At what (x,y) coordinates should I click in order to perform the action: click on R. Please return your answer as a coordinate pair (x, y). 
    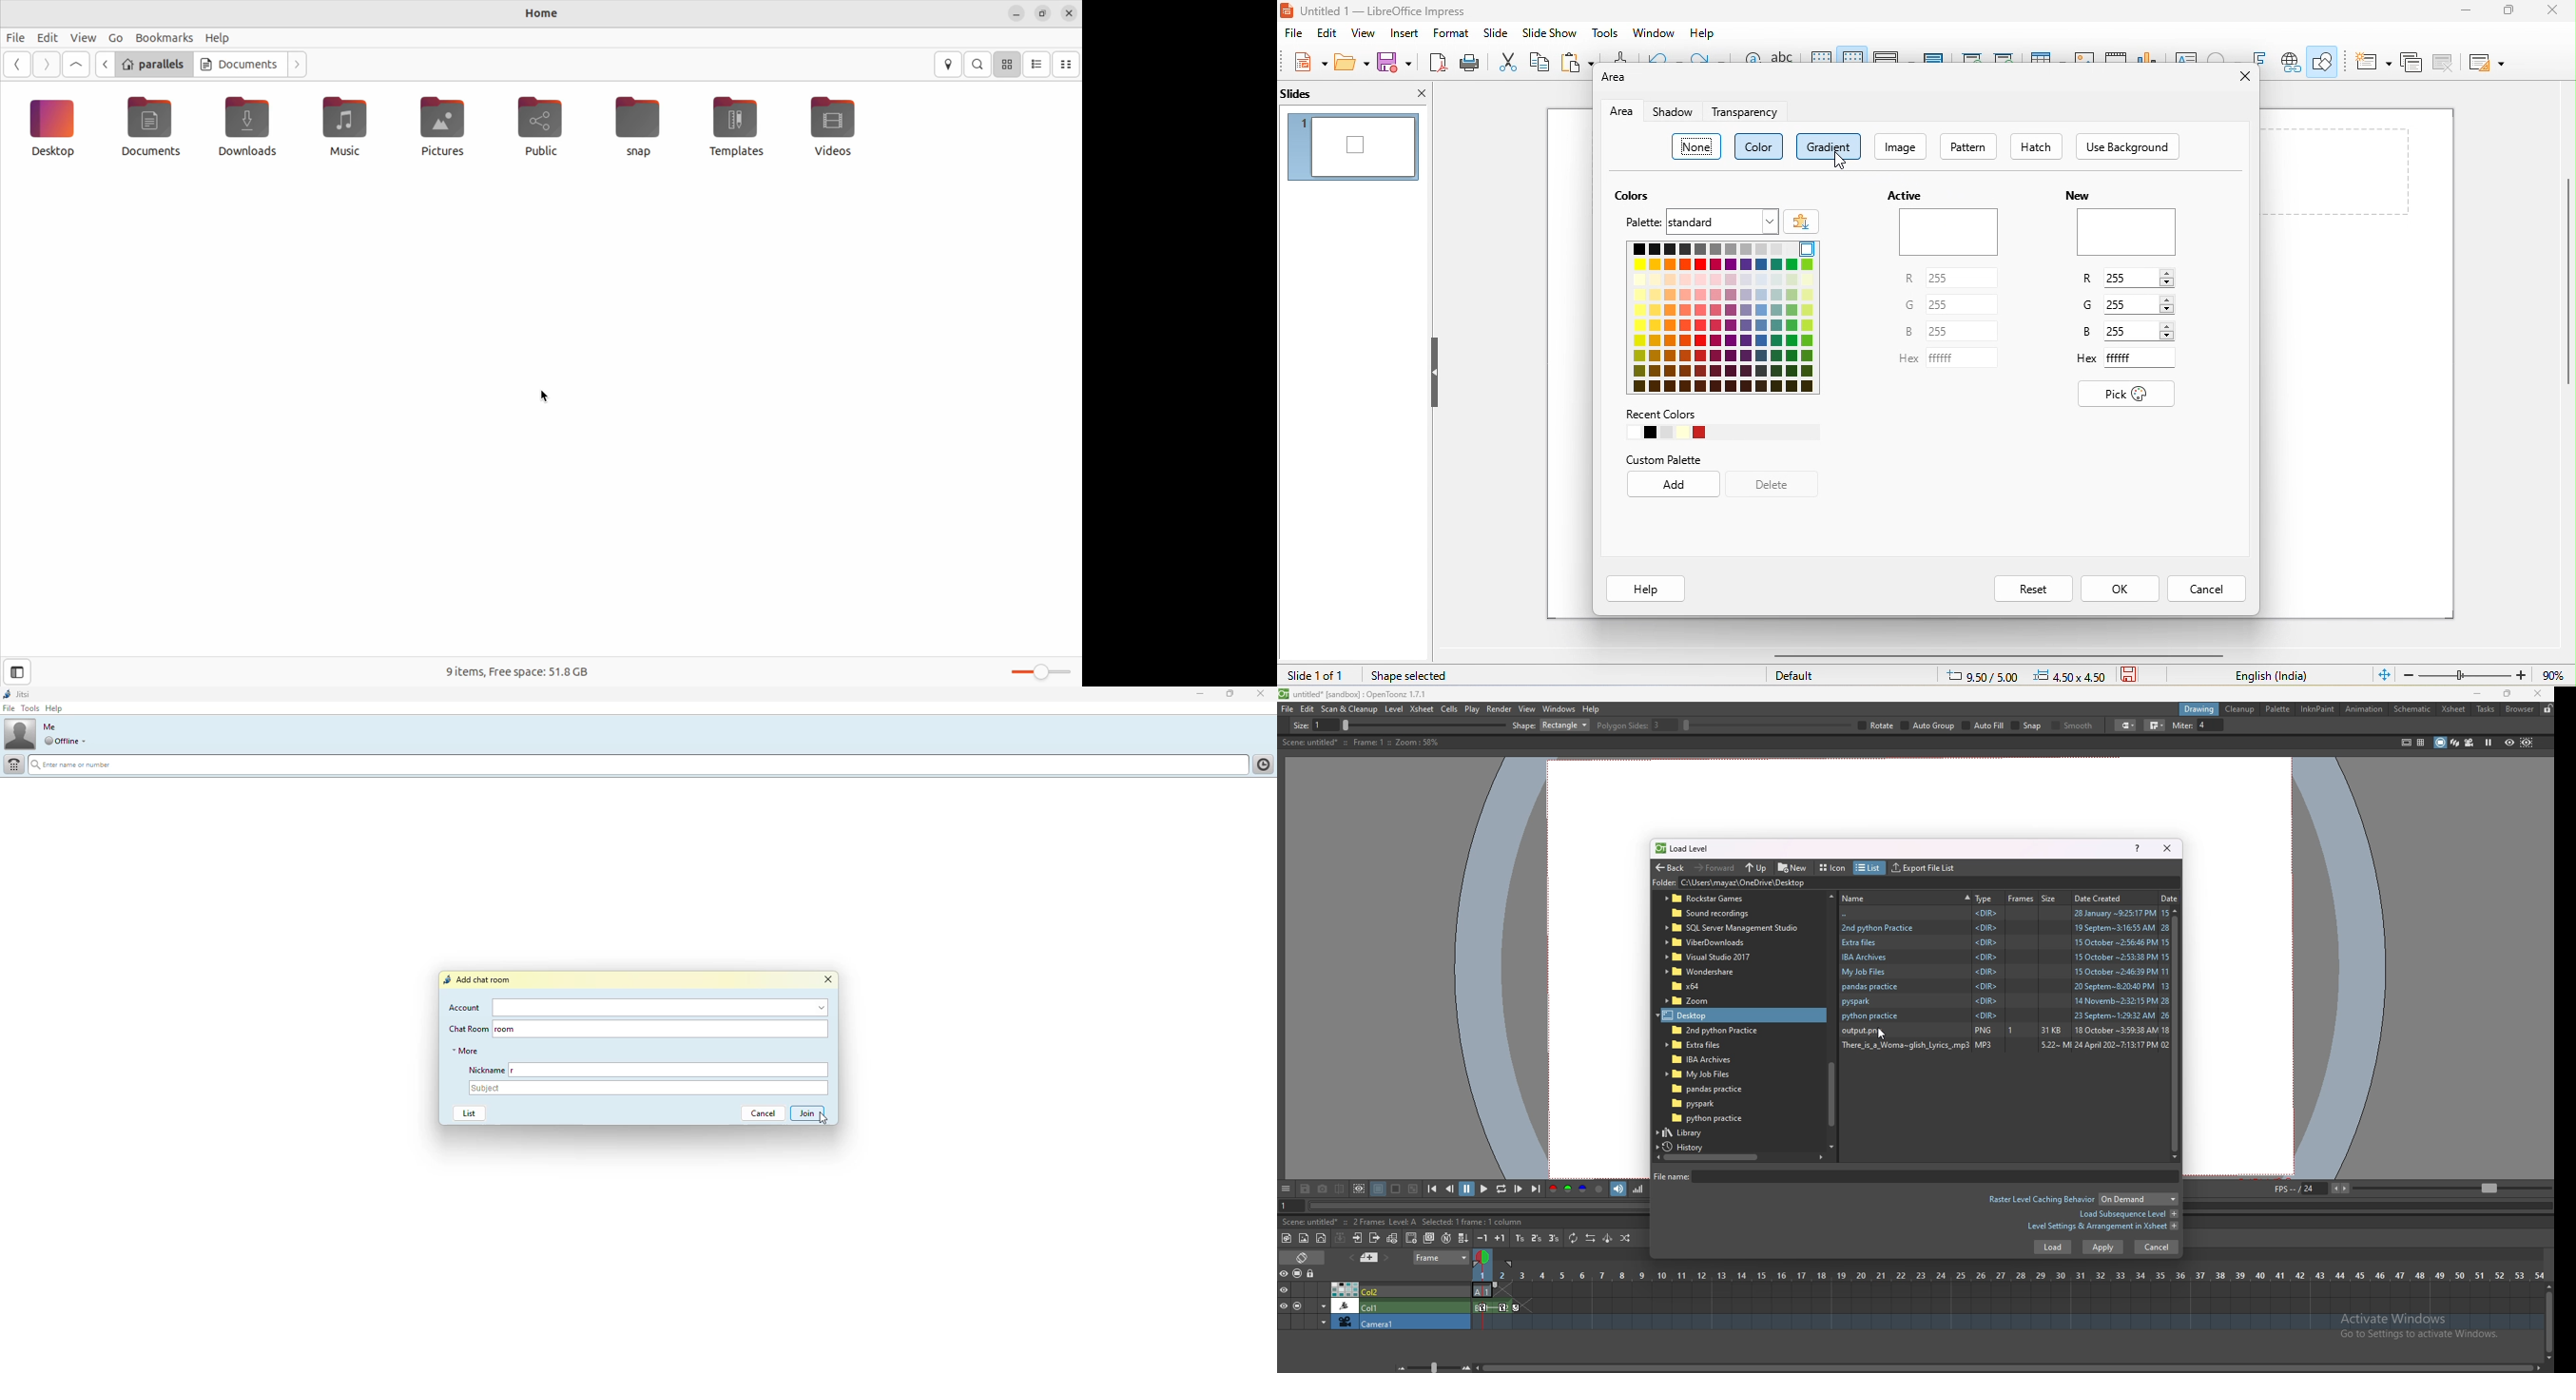
    Looking at the image, I should click on (1908, 280).